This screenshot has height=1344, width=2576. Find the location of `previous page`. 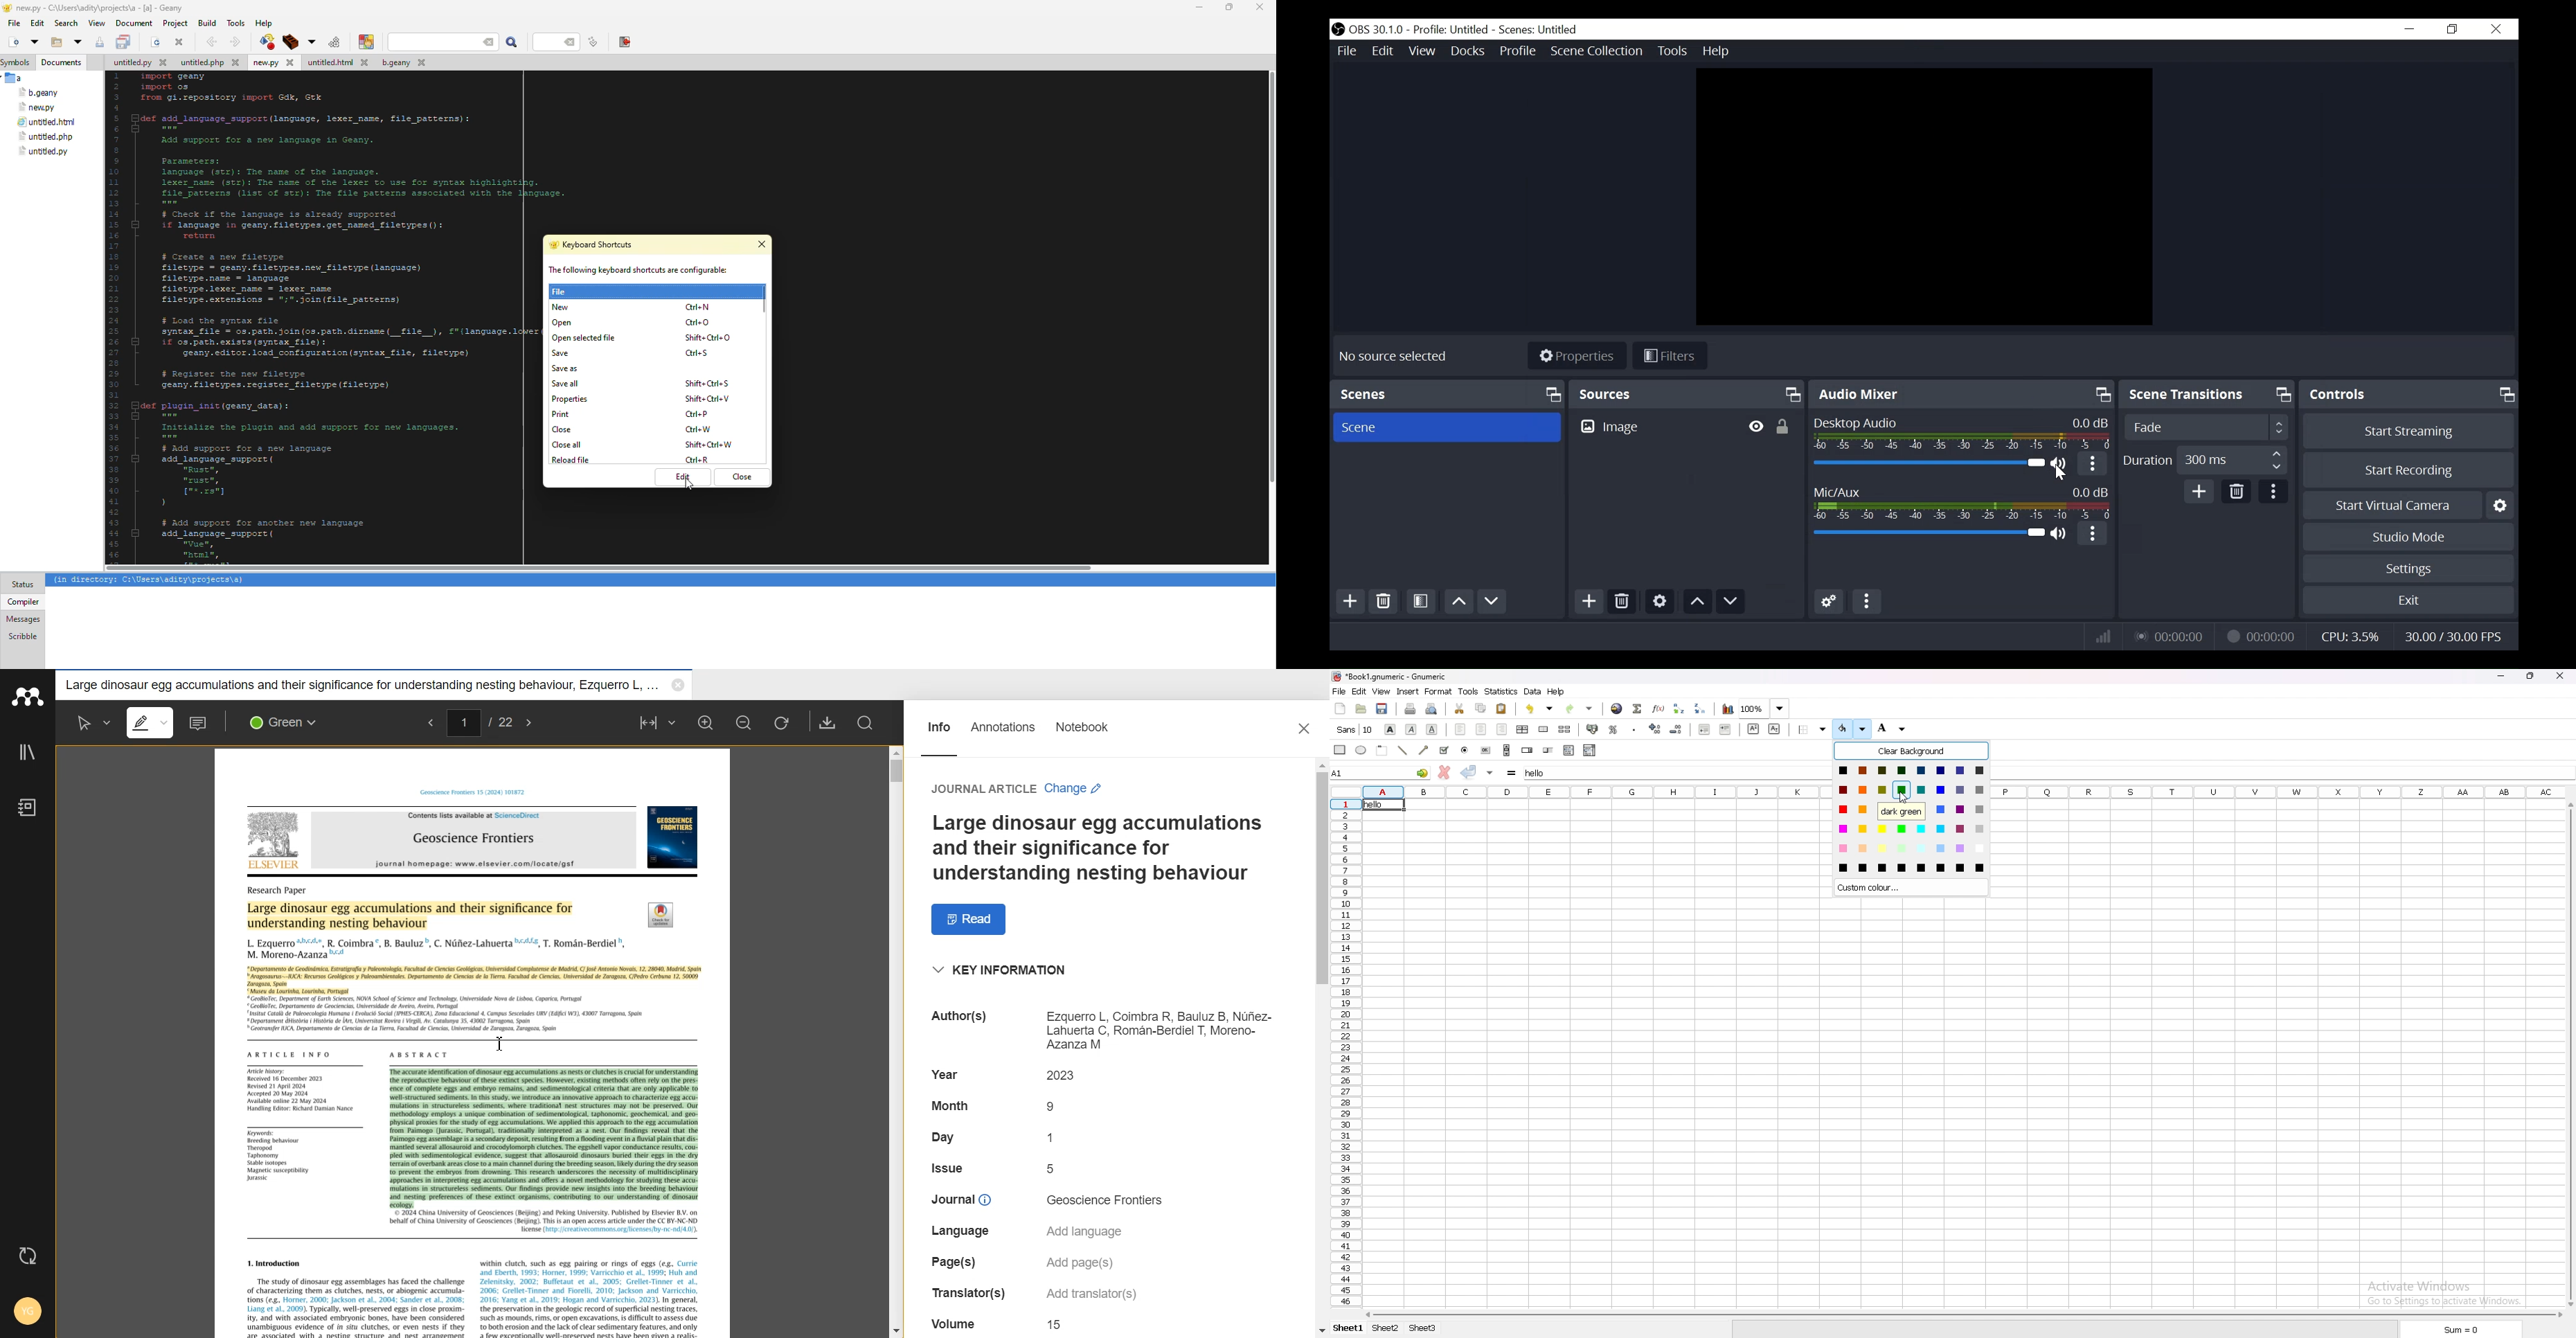

previous page is located at coordinates (427, 724).